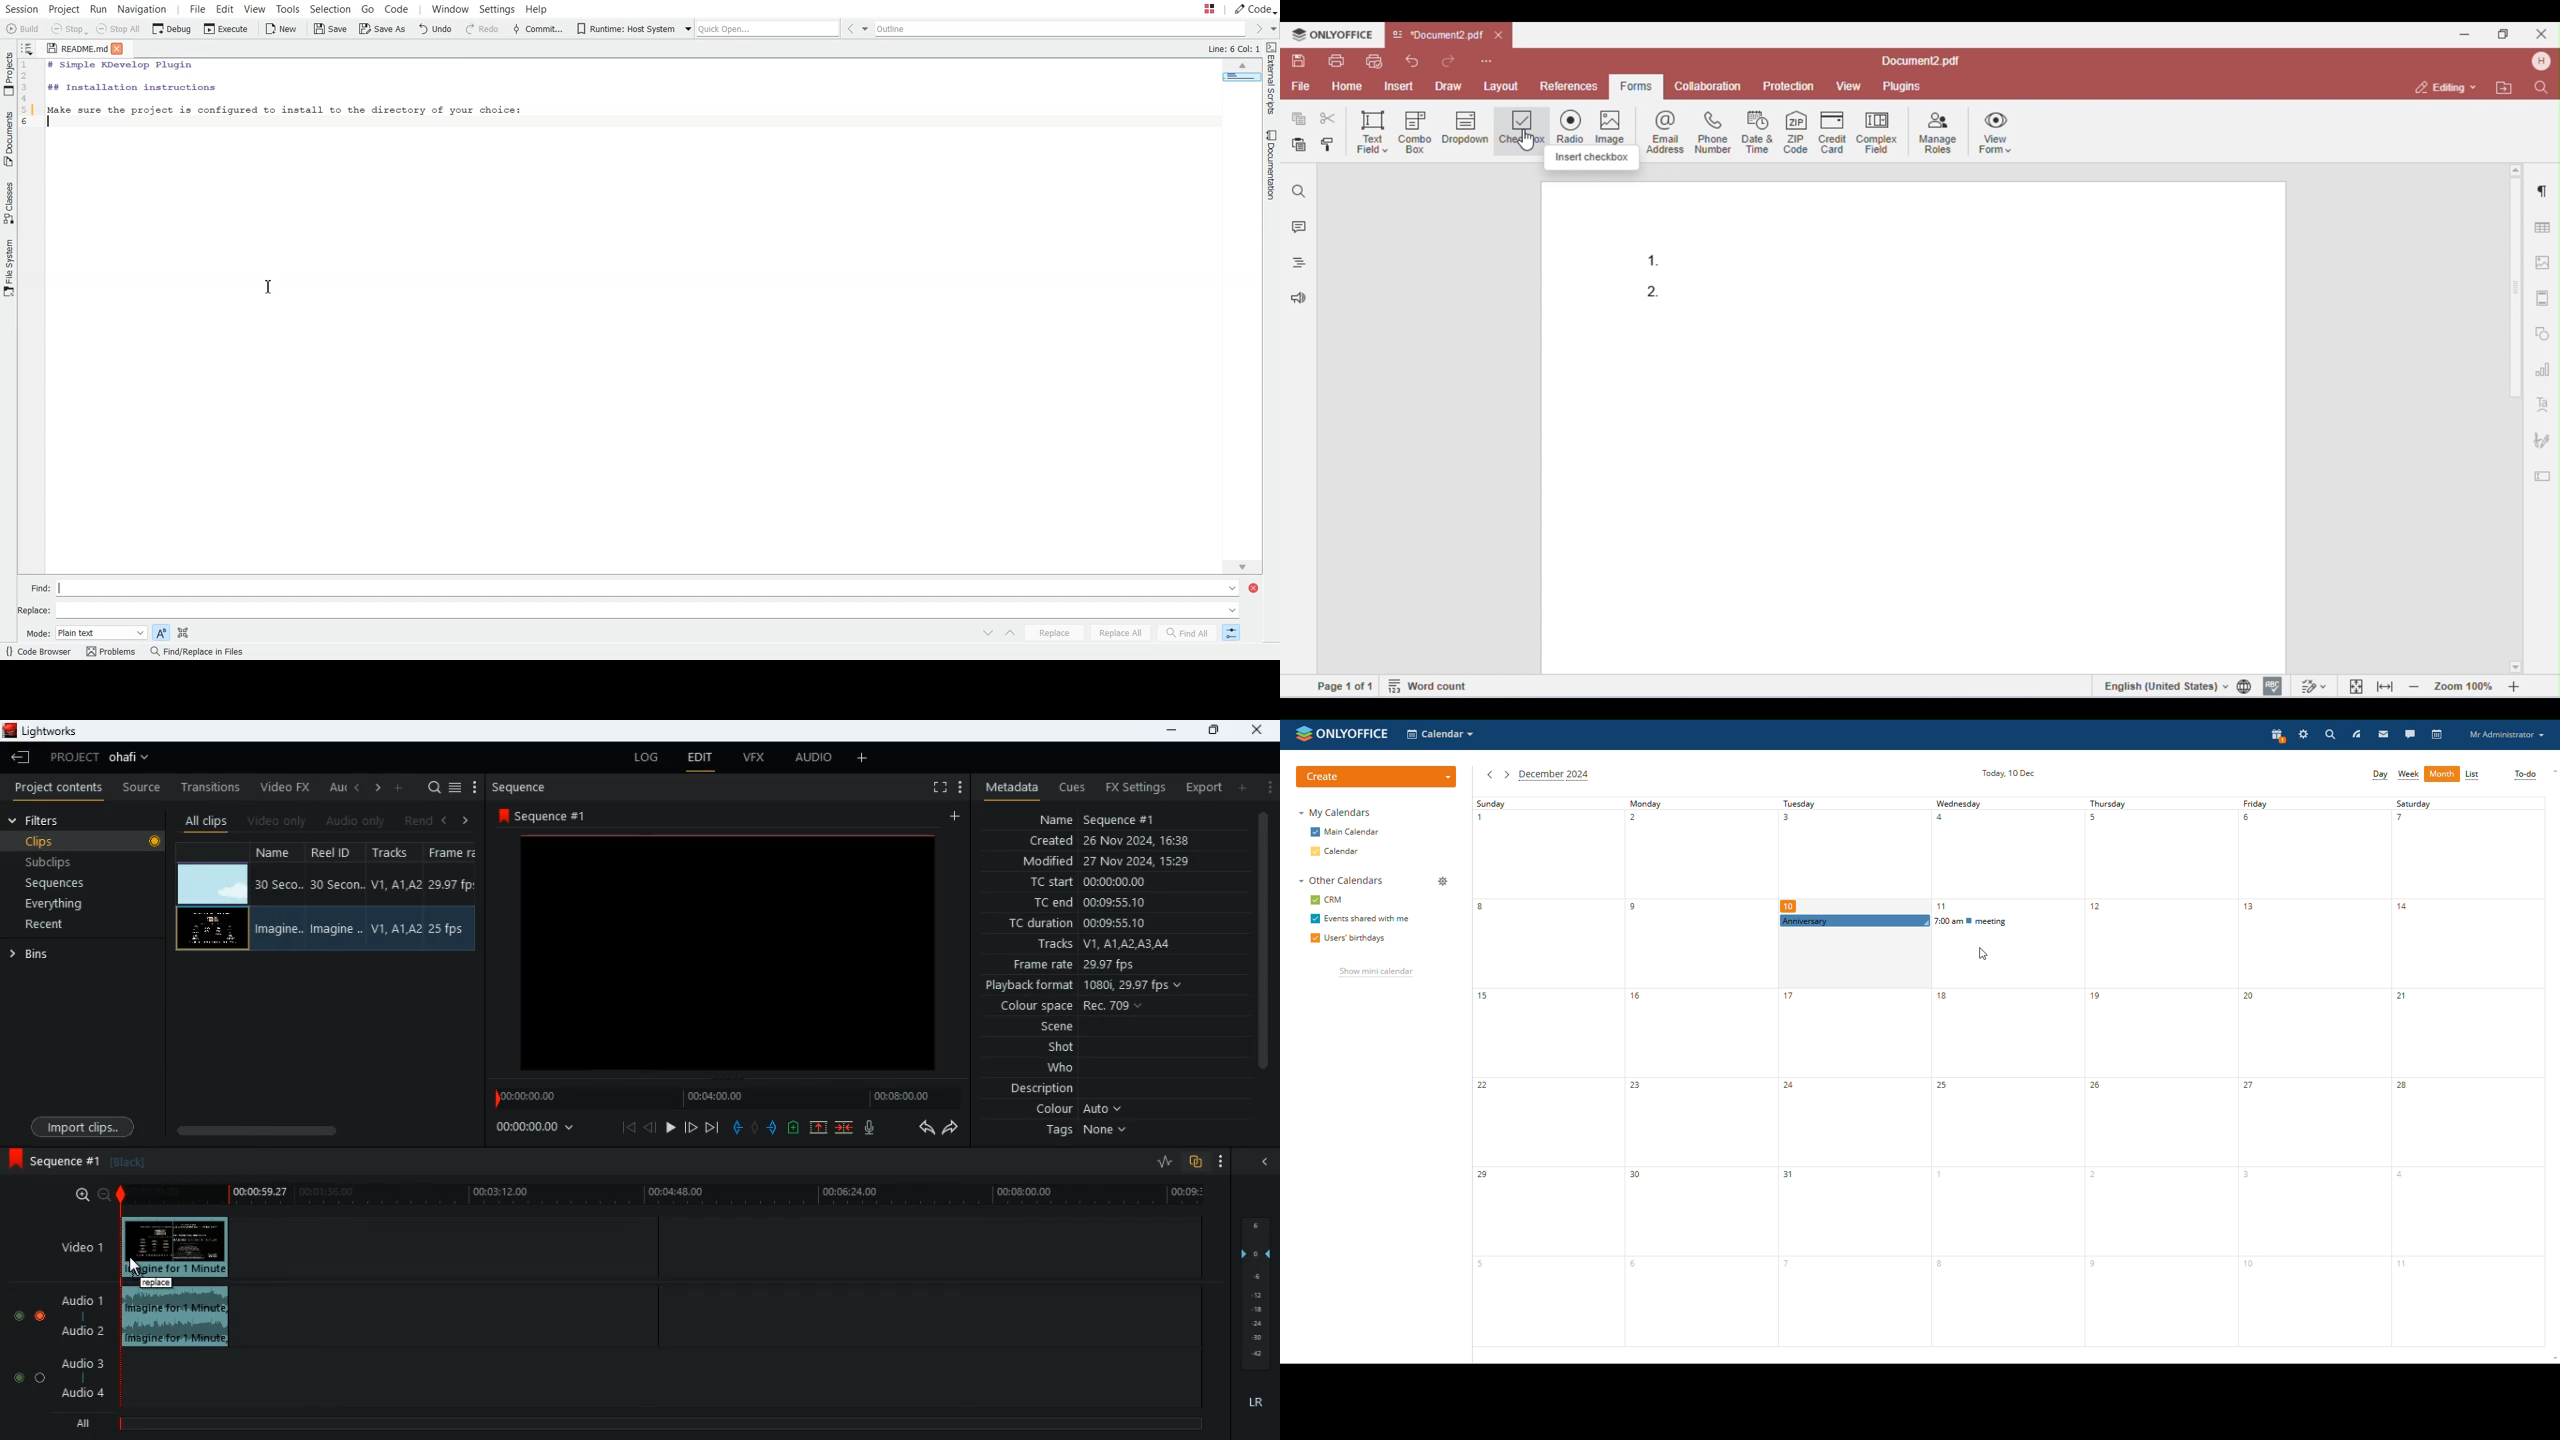 The width and height of the screenshot is (2576, 1456). What do you see at coordinates (282, 928) in the screenshot?
I see `Imagine` at bounding box center [282, 928].